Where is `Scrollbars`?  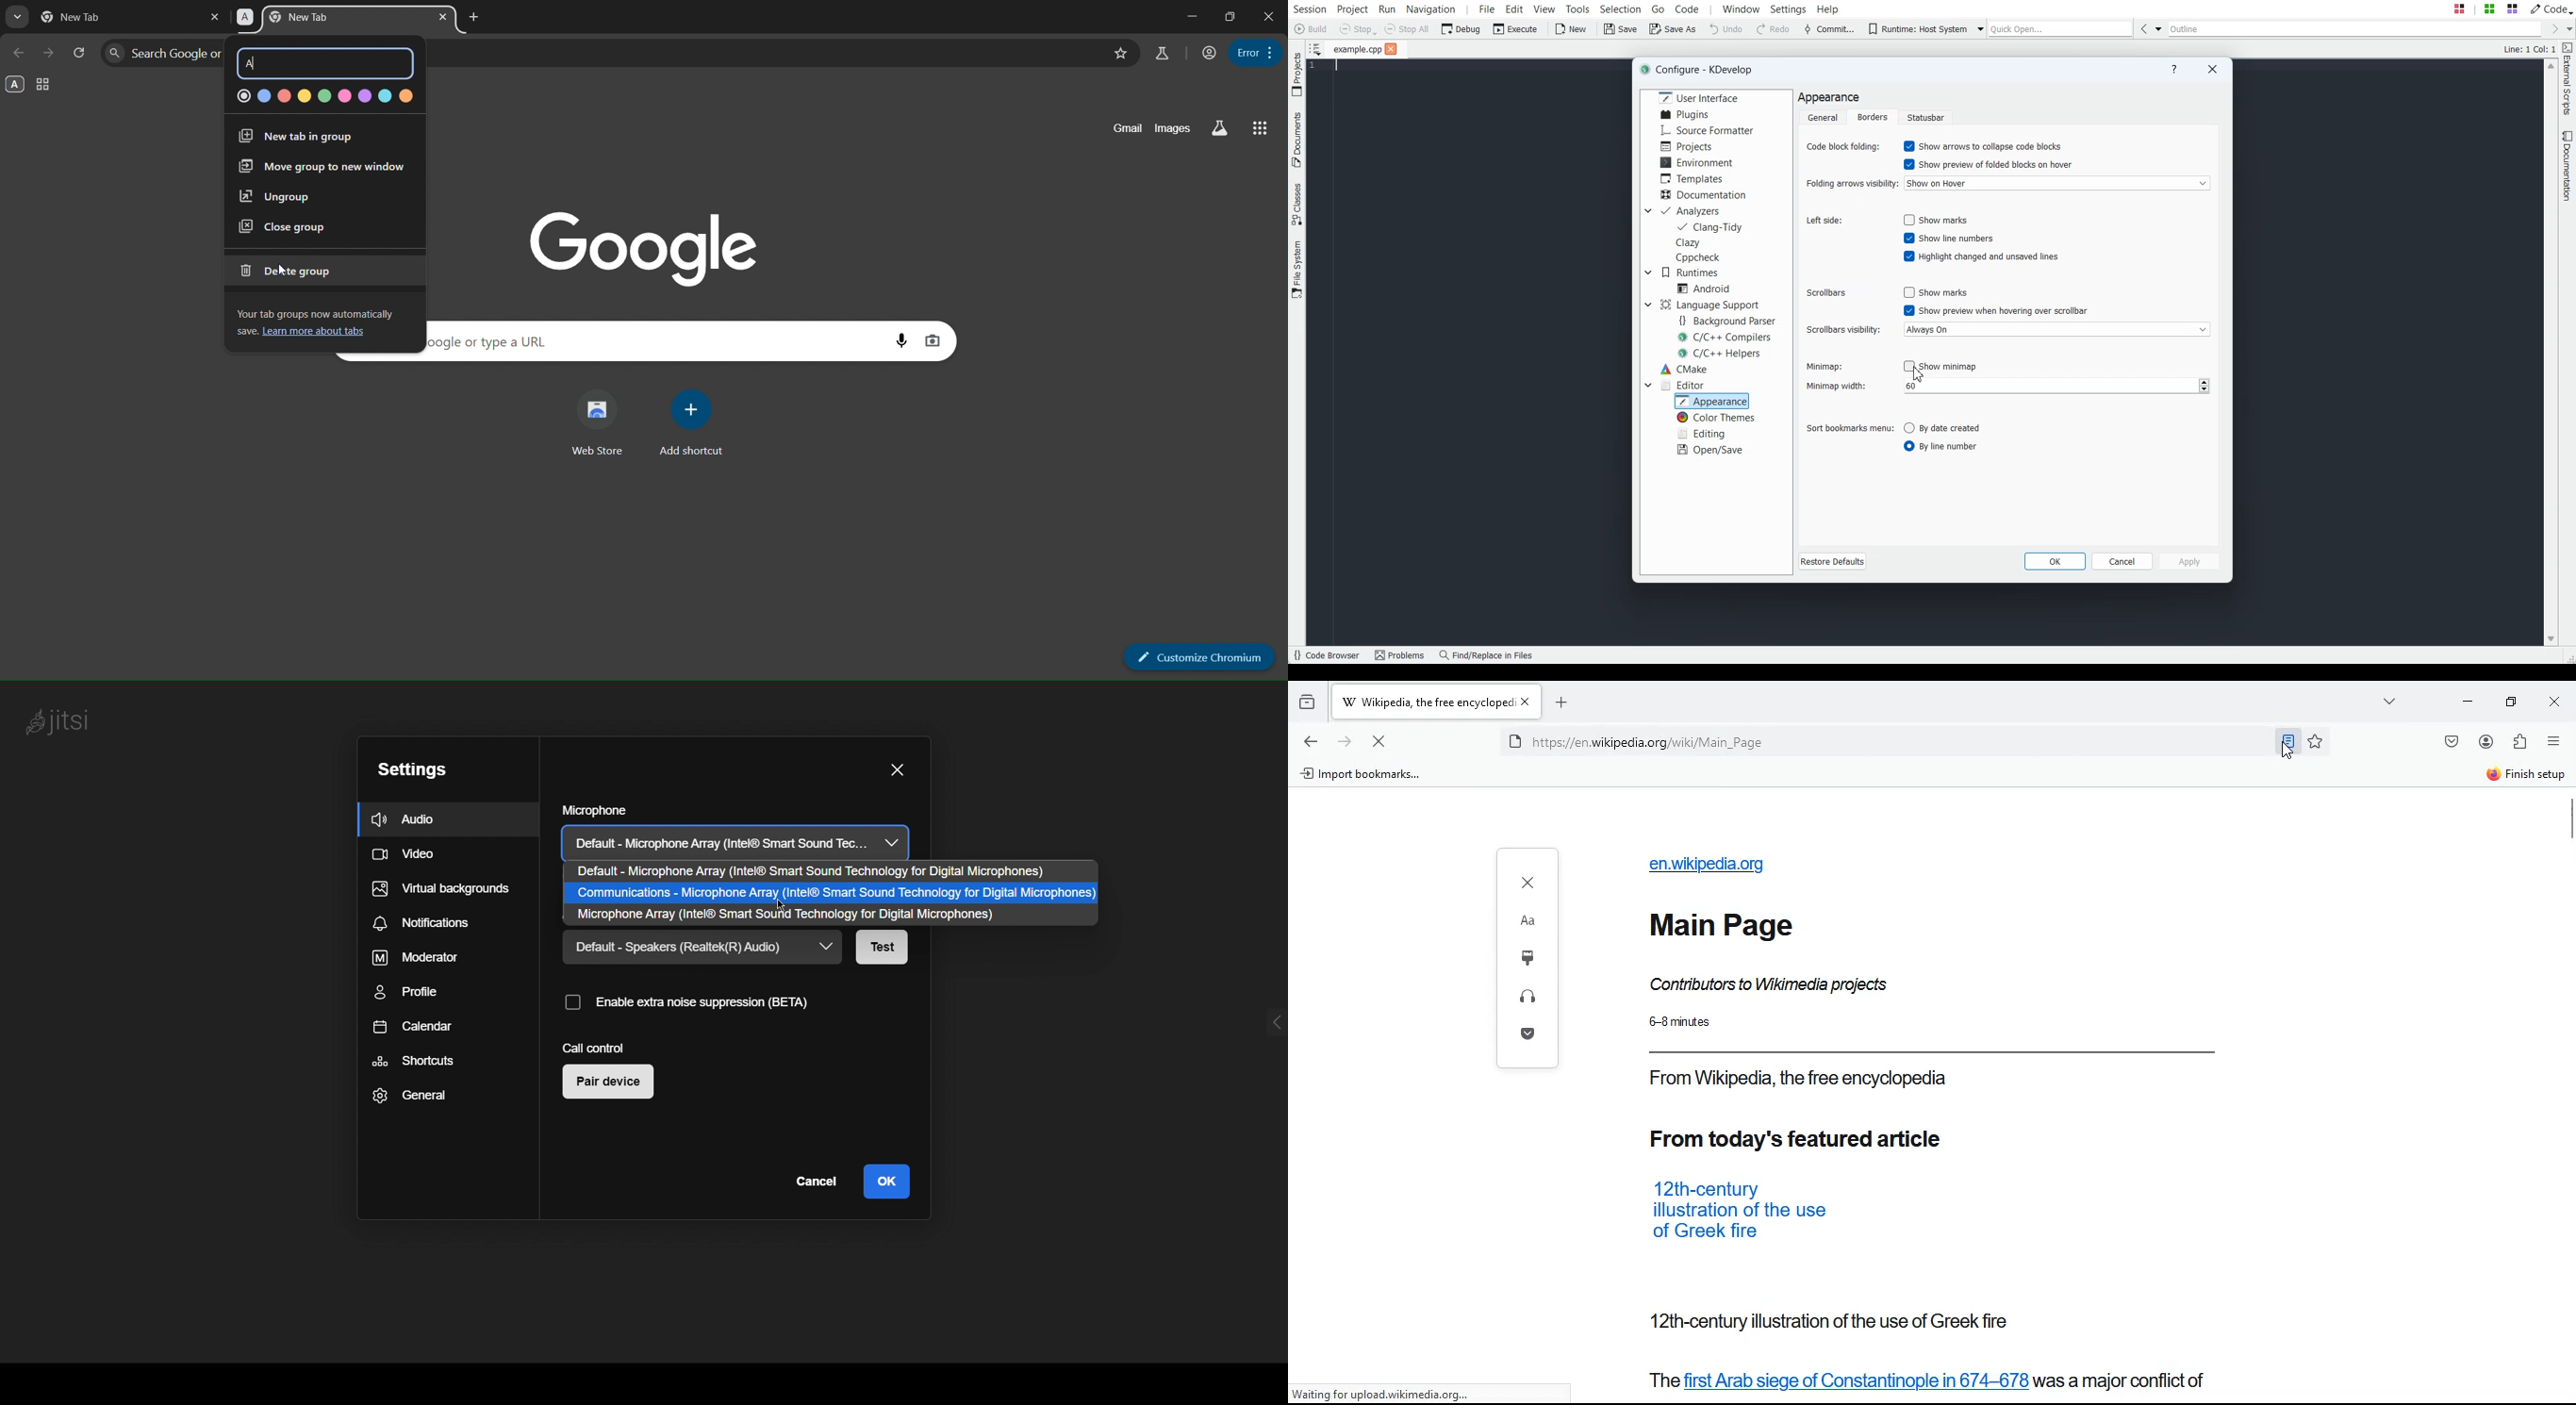
Scrollbars is located at coordinates (1826, 293).